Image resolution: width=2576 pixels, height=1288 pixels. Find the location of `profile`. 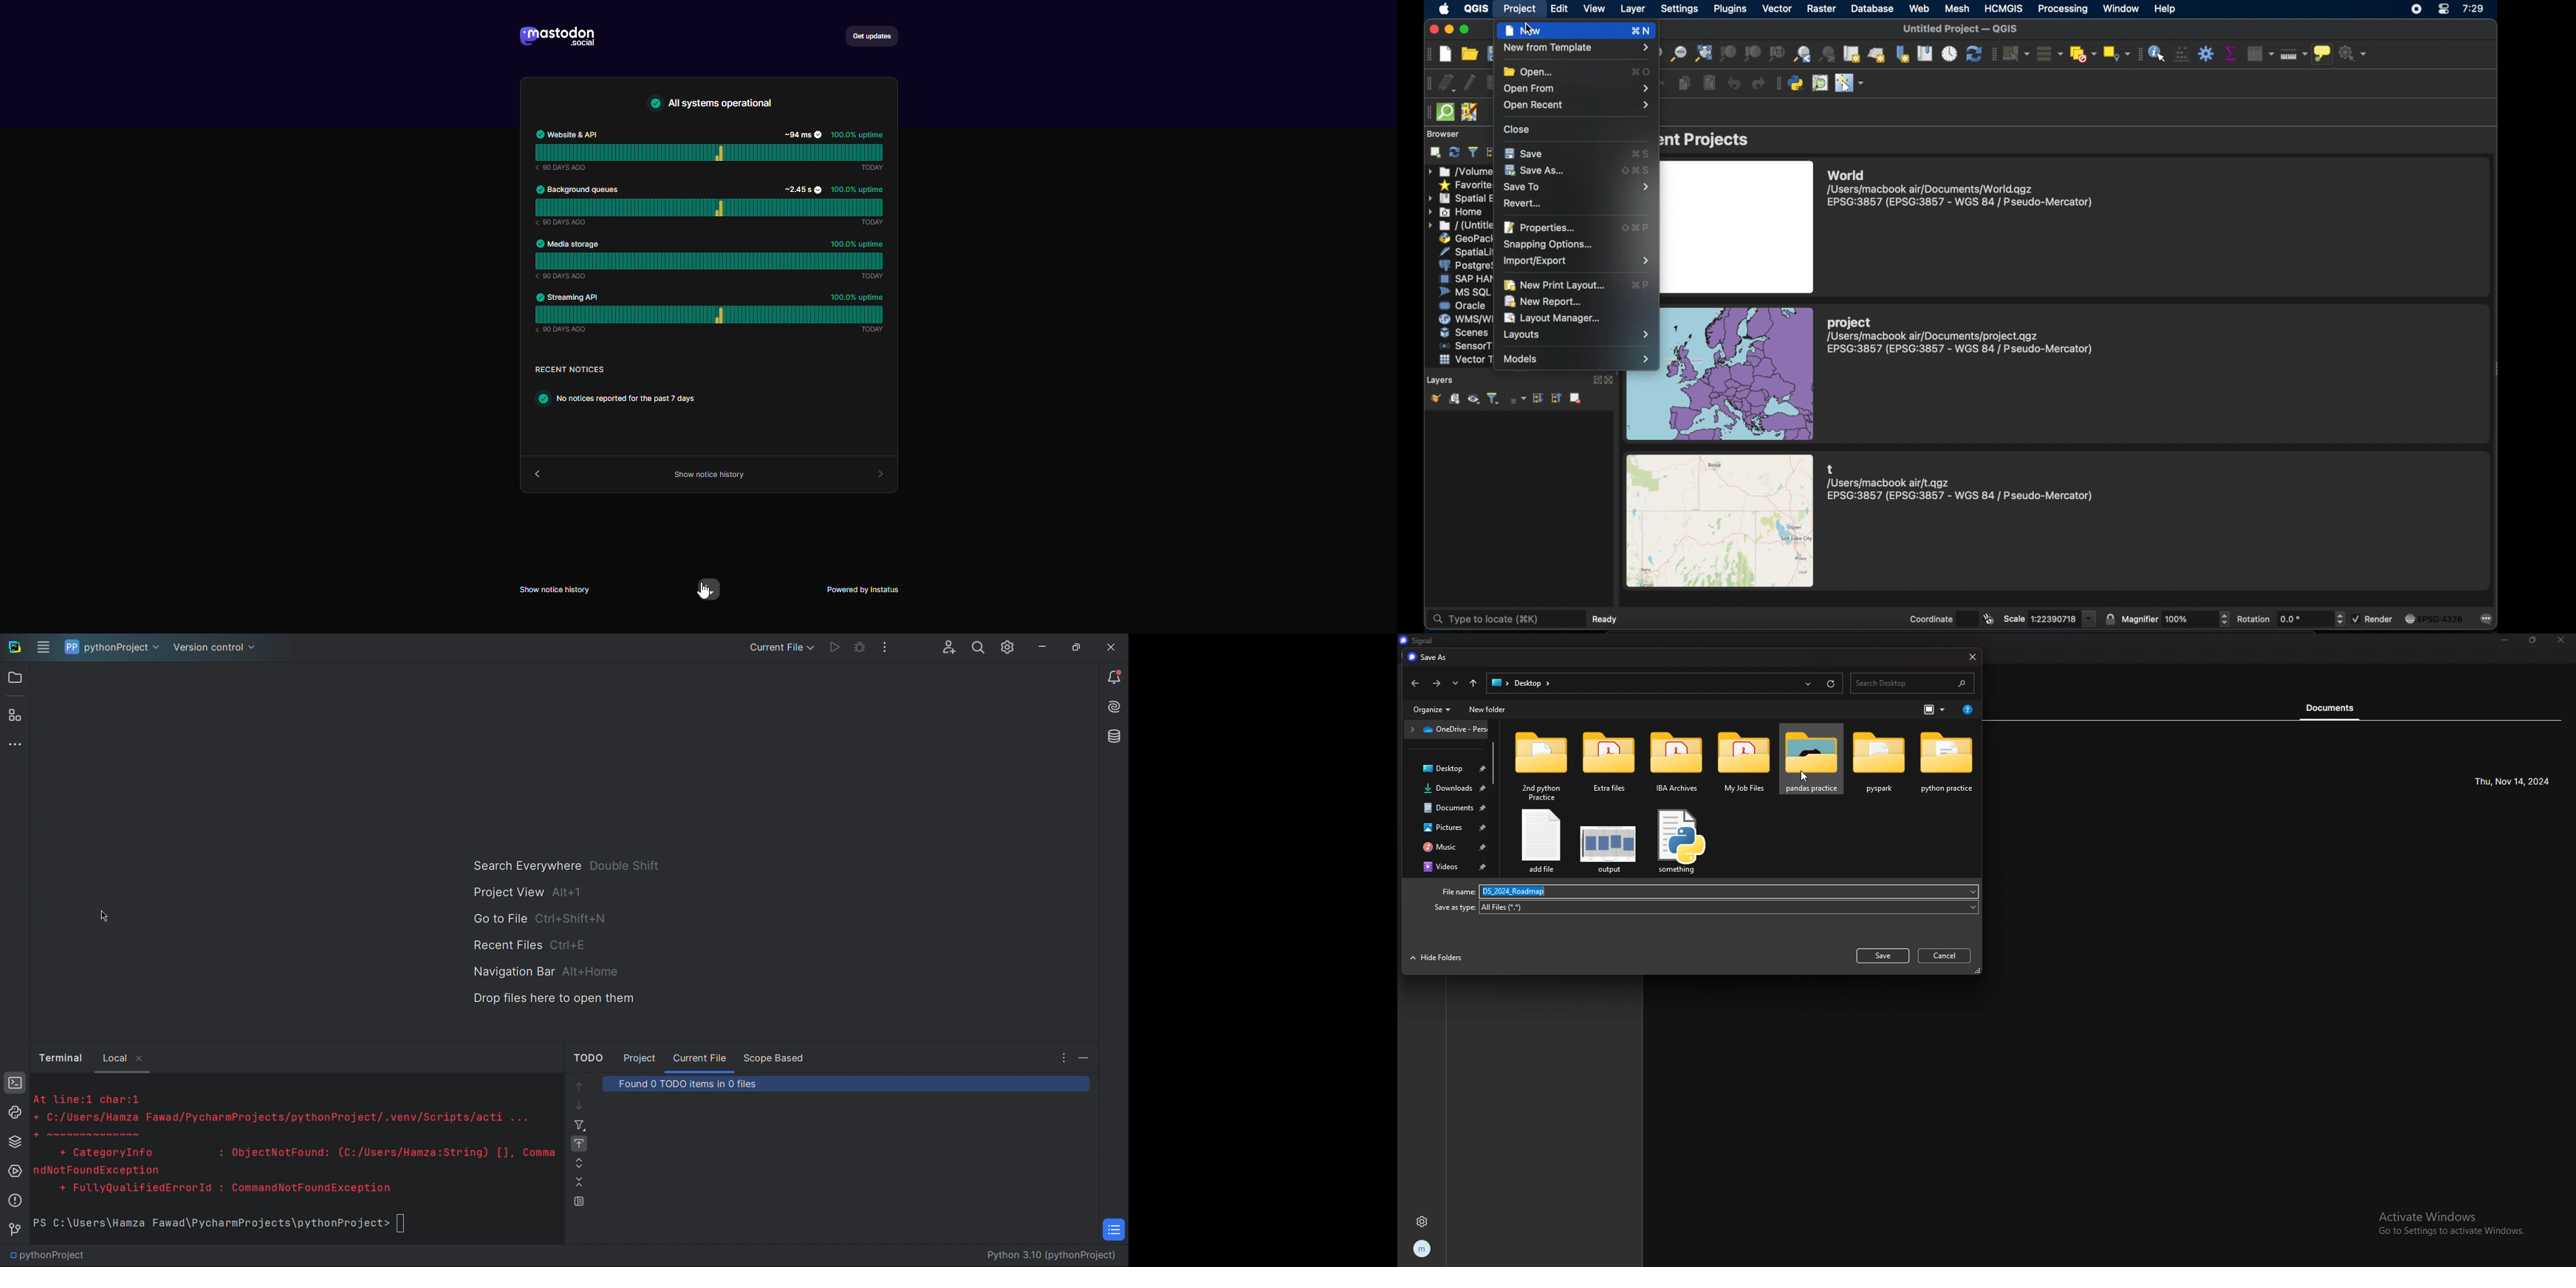

profile is located at coordinates (1423, 1249).